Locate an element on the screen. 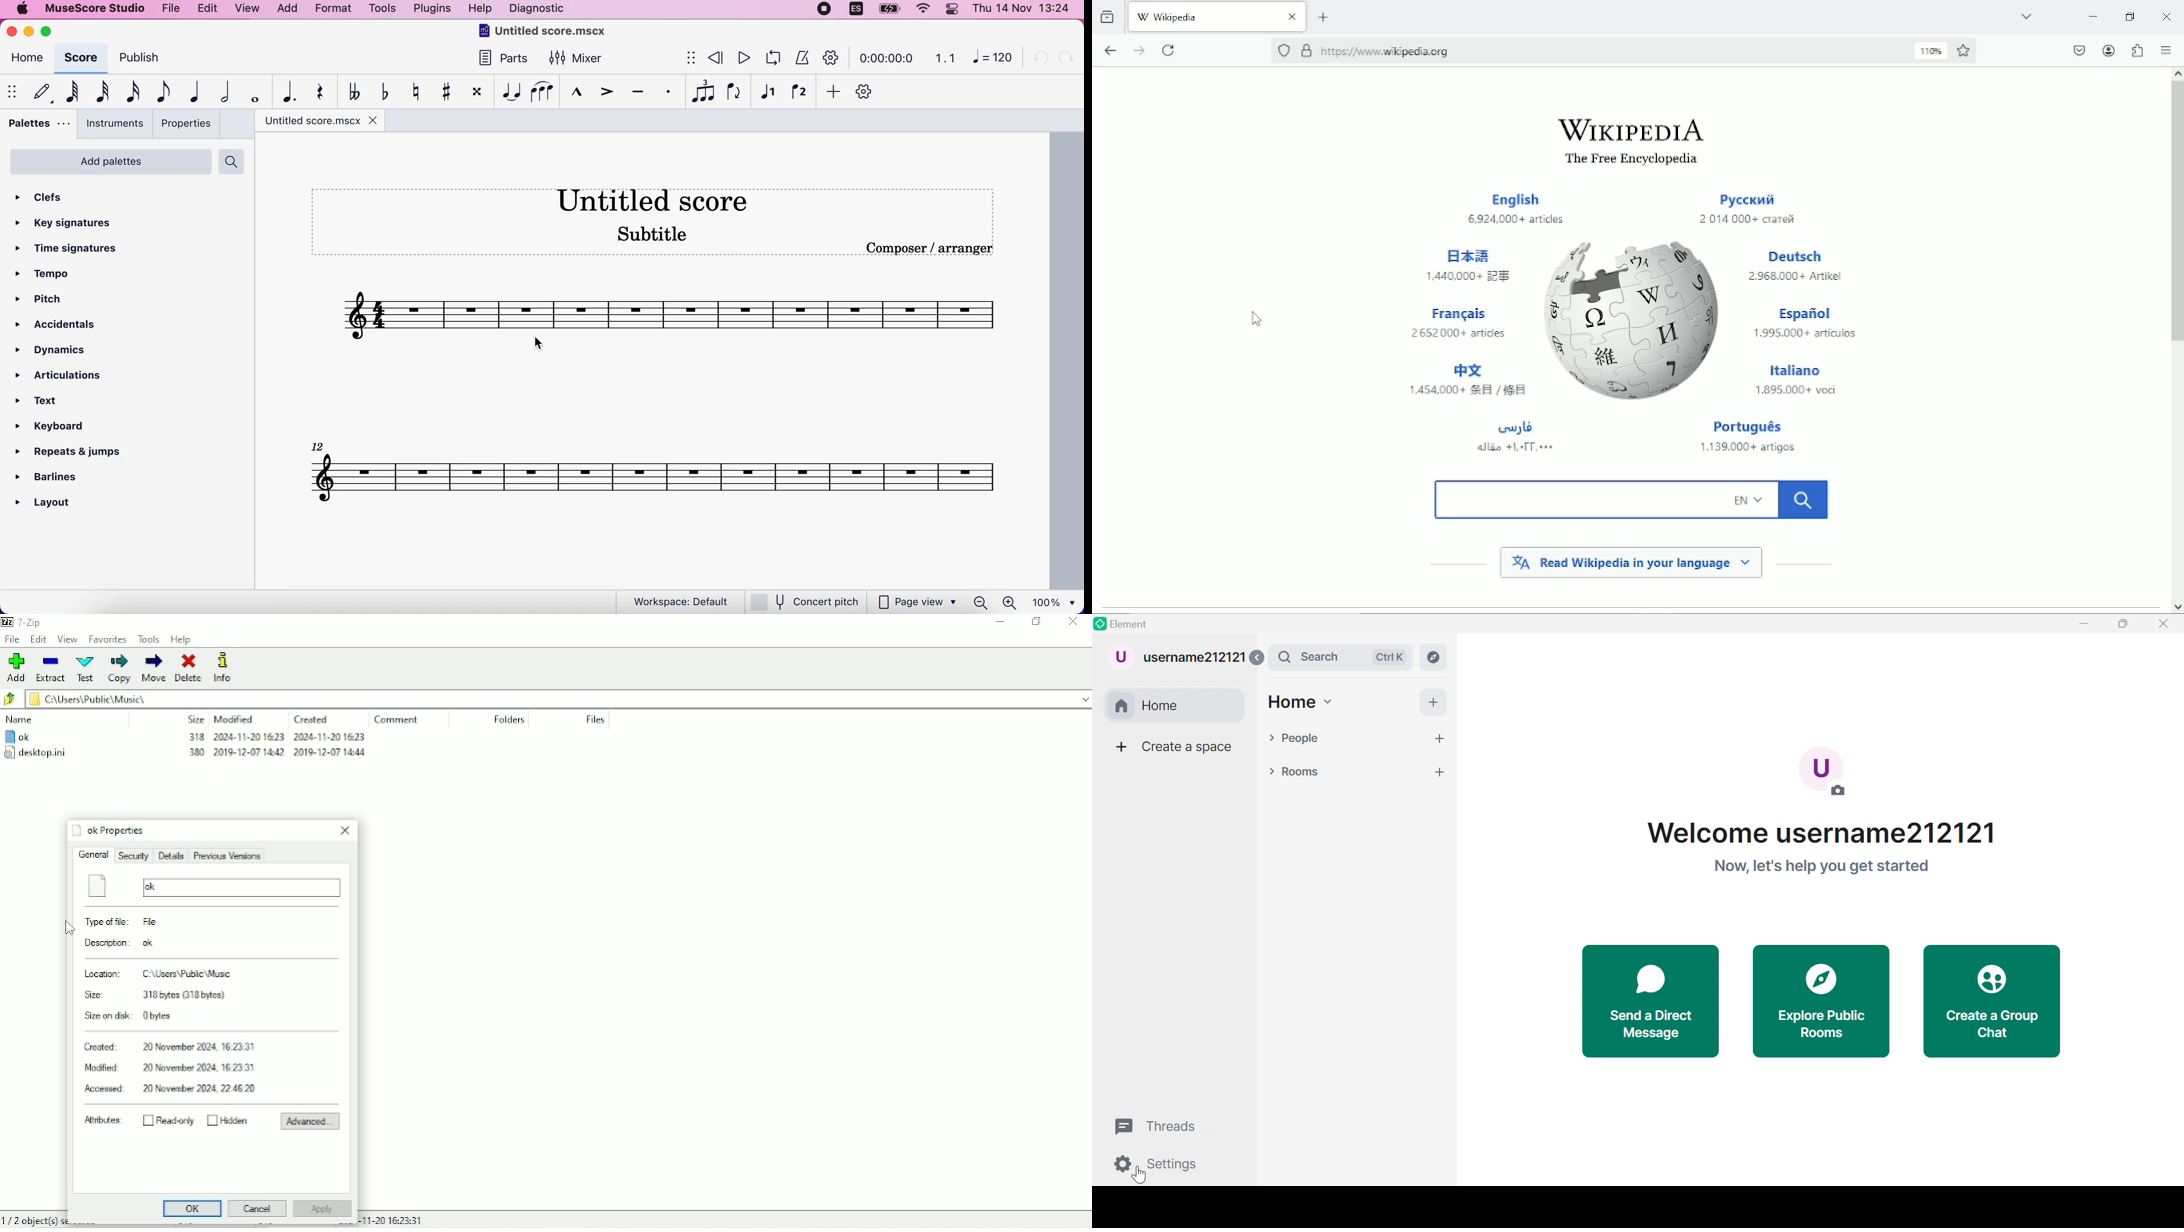 The image size is (2184, 1232). Explore public rooms is located at coordinates (1822, 1024).